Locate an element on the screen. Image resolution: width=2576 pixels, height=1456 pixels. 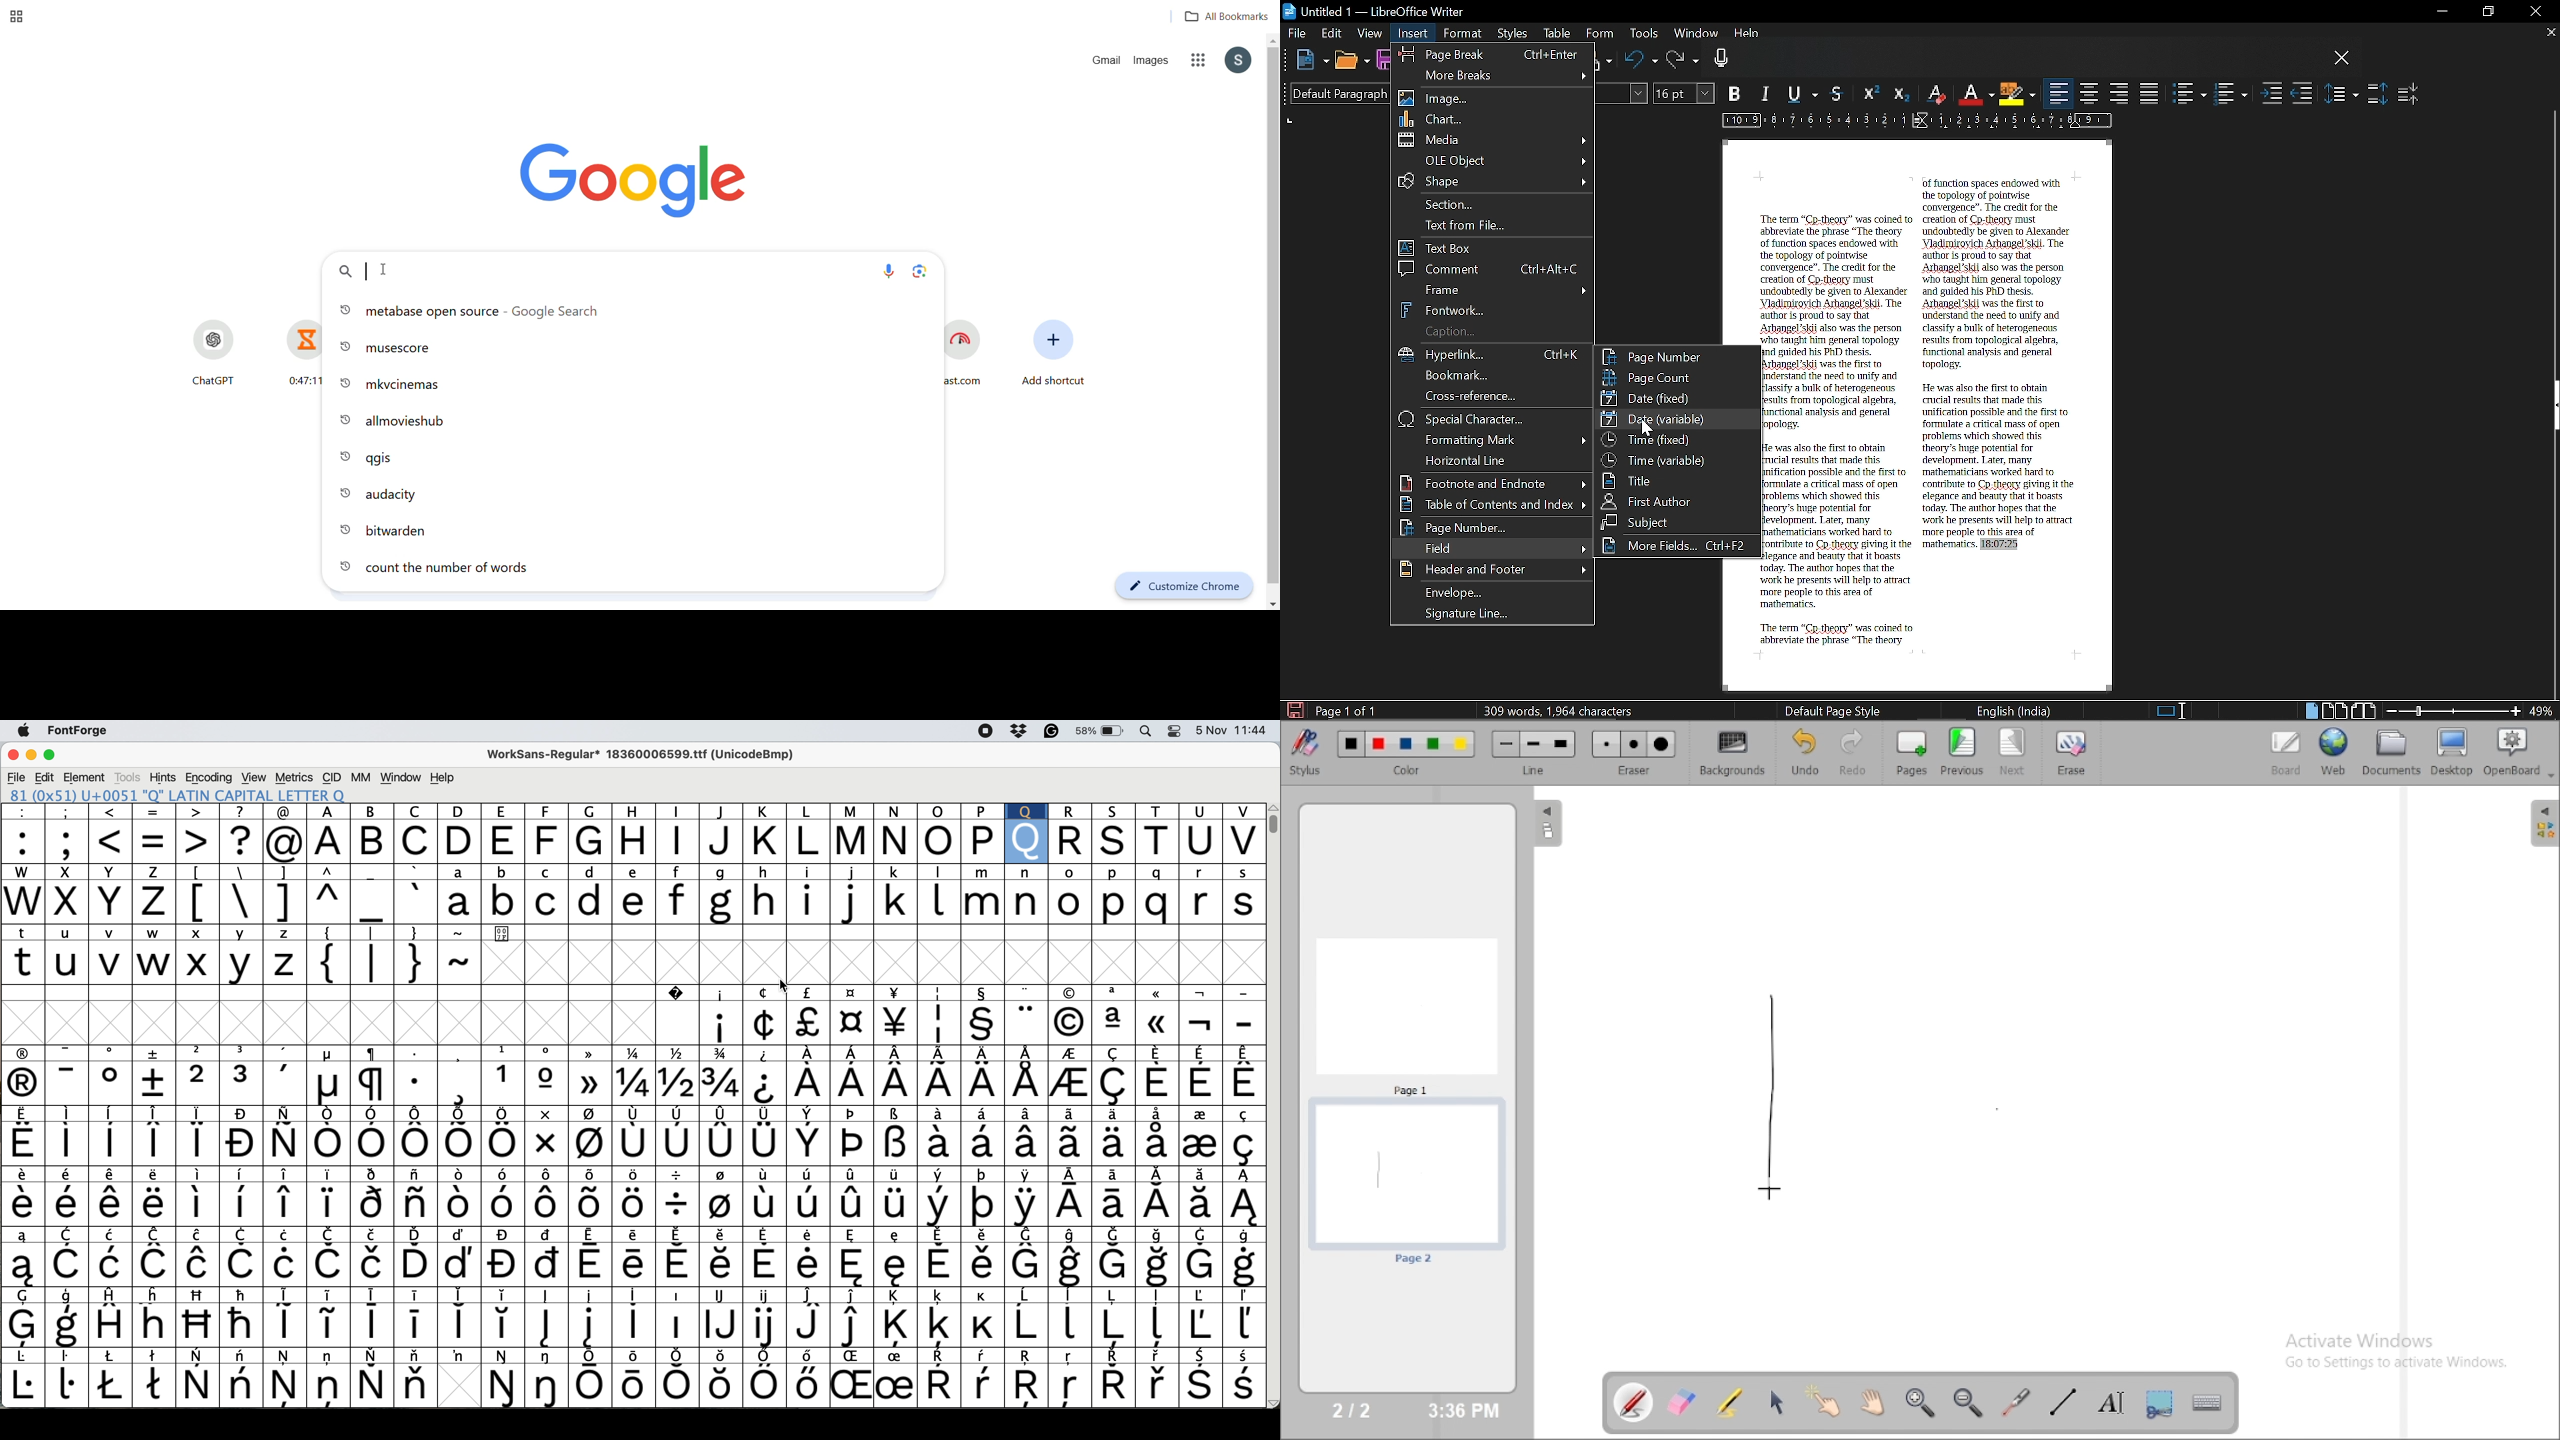
Close is located at coordinates (2534, 12).